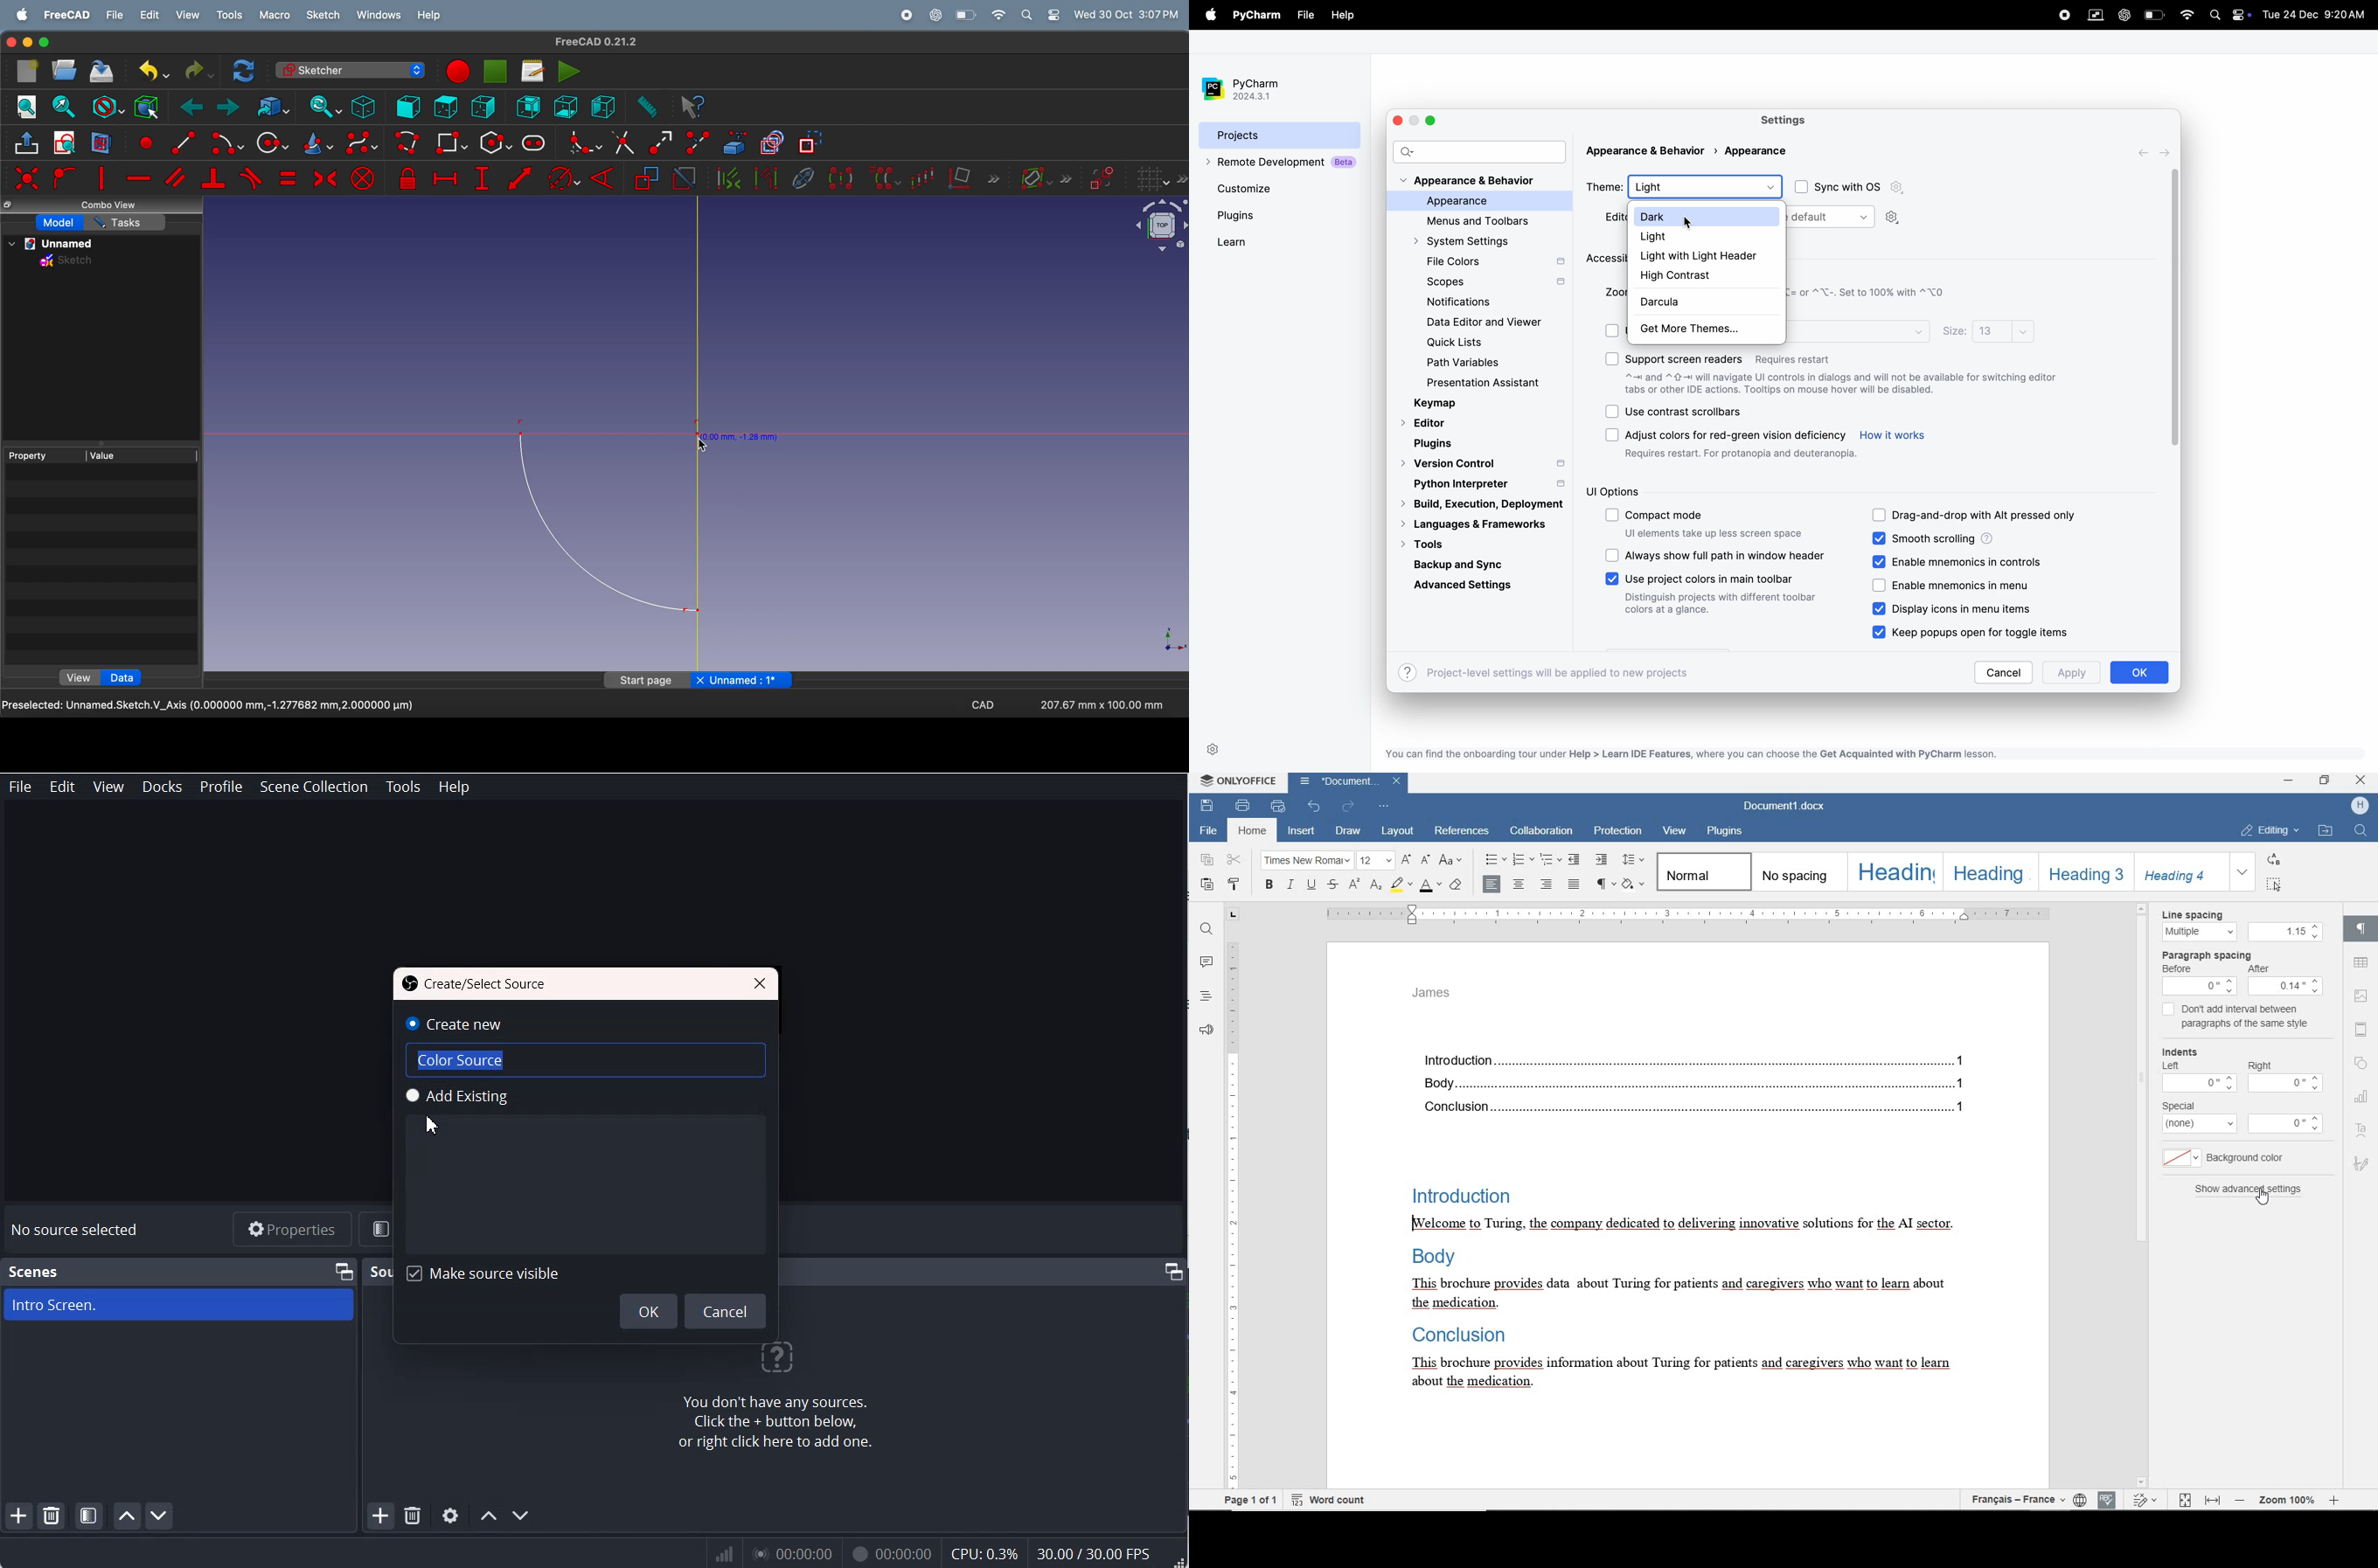  What do you see at coordinates (725, 178) in the screenshot?
I see `select associated contrsaints` at bounding box center [725, 178].